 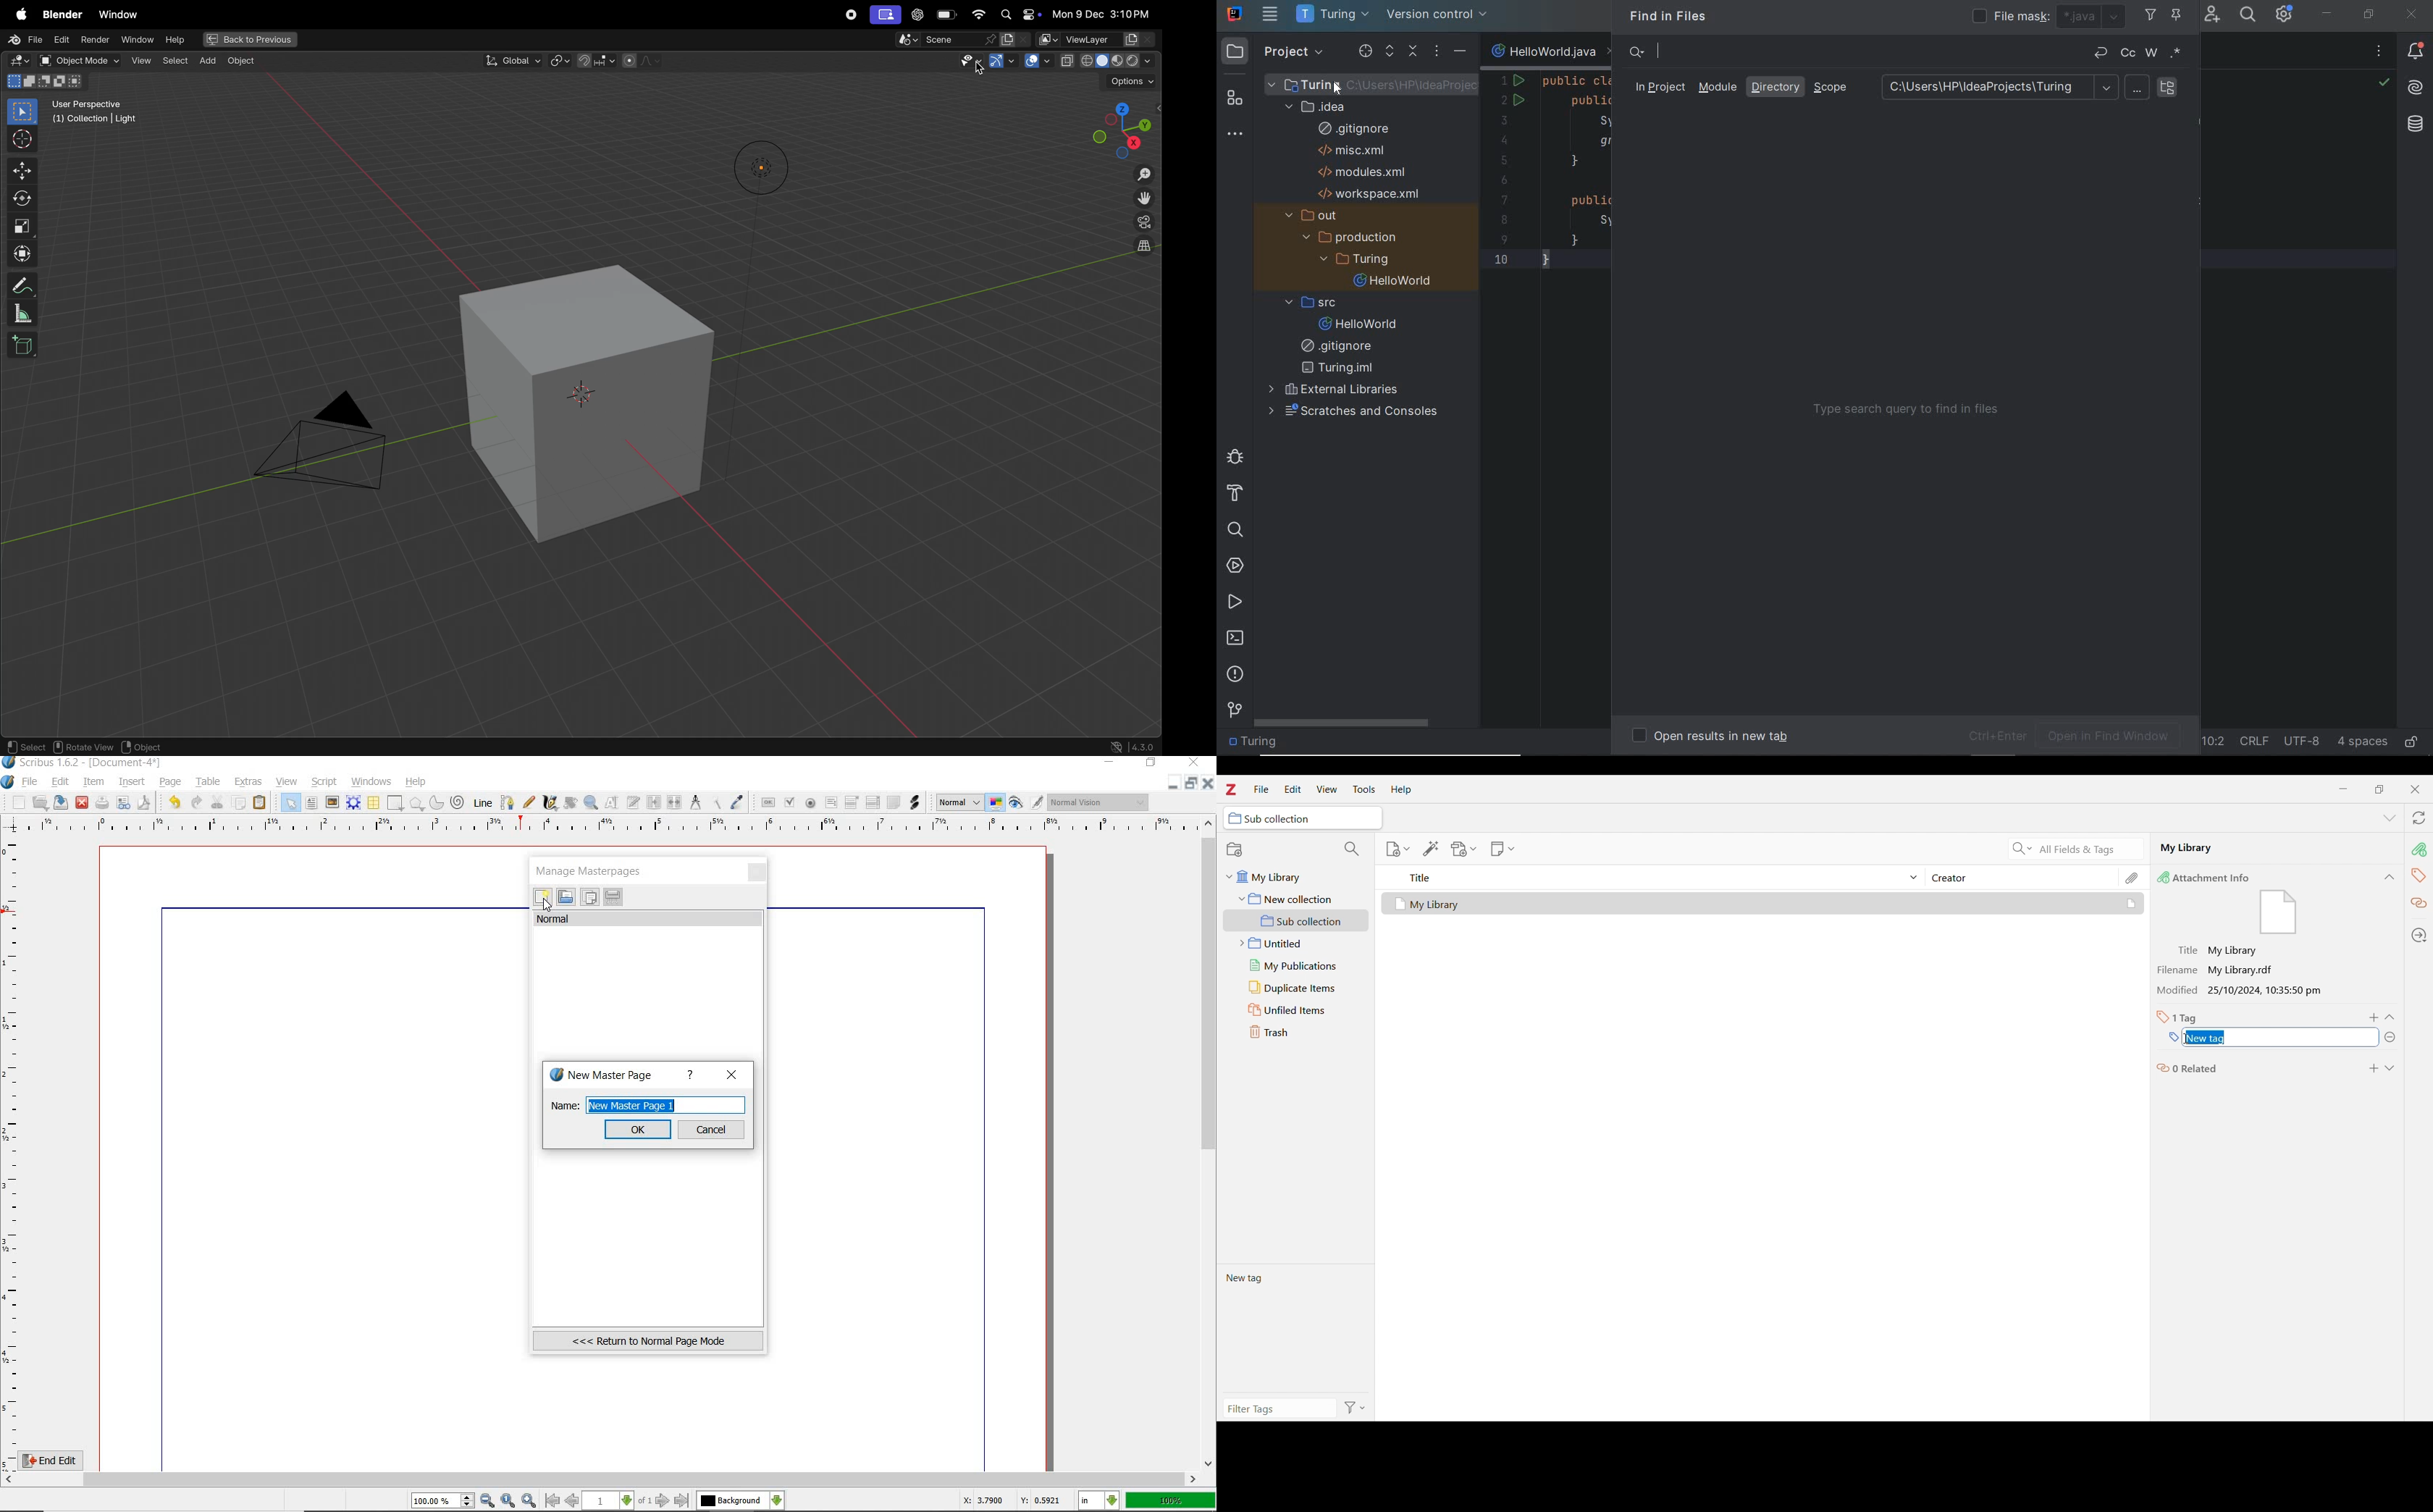 I want to click on paste, so click(x=260, y=803).